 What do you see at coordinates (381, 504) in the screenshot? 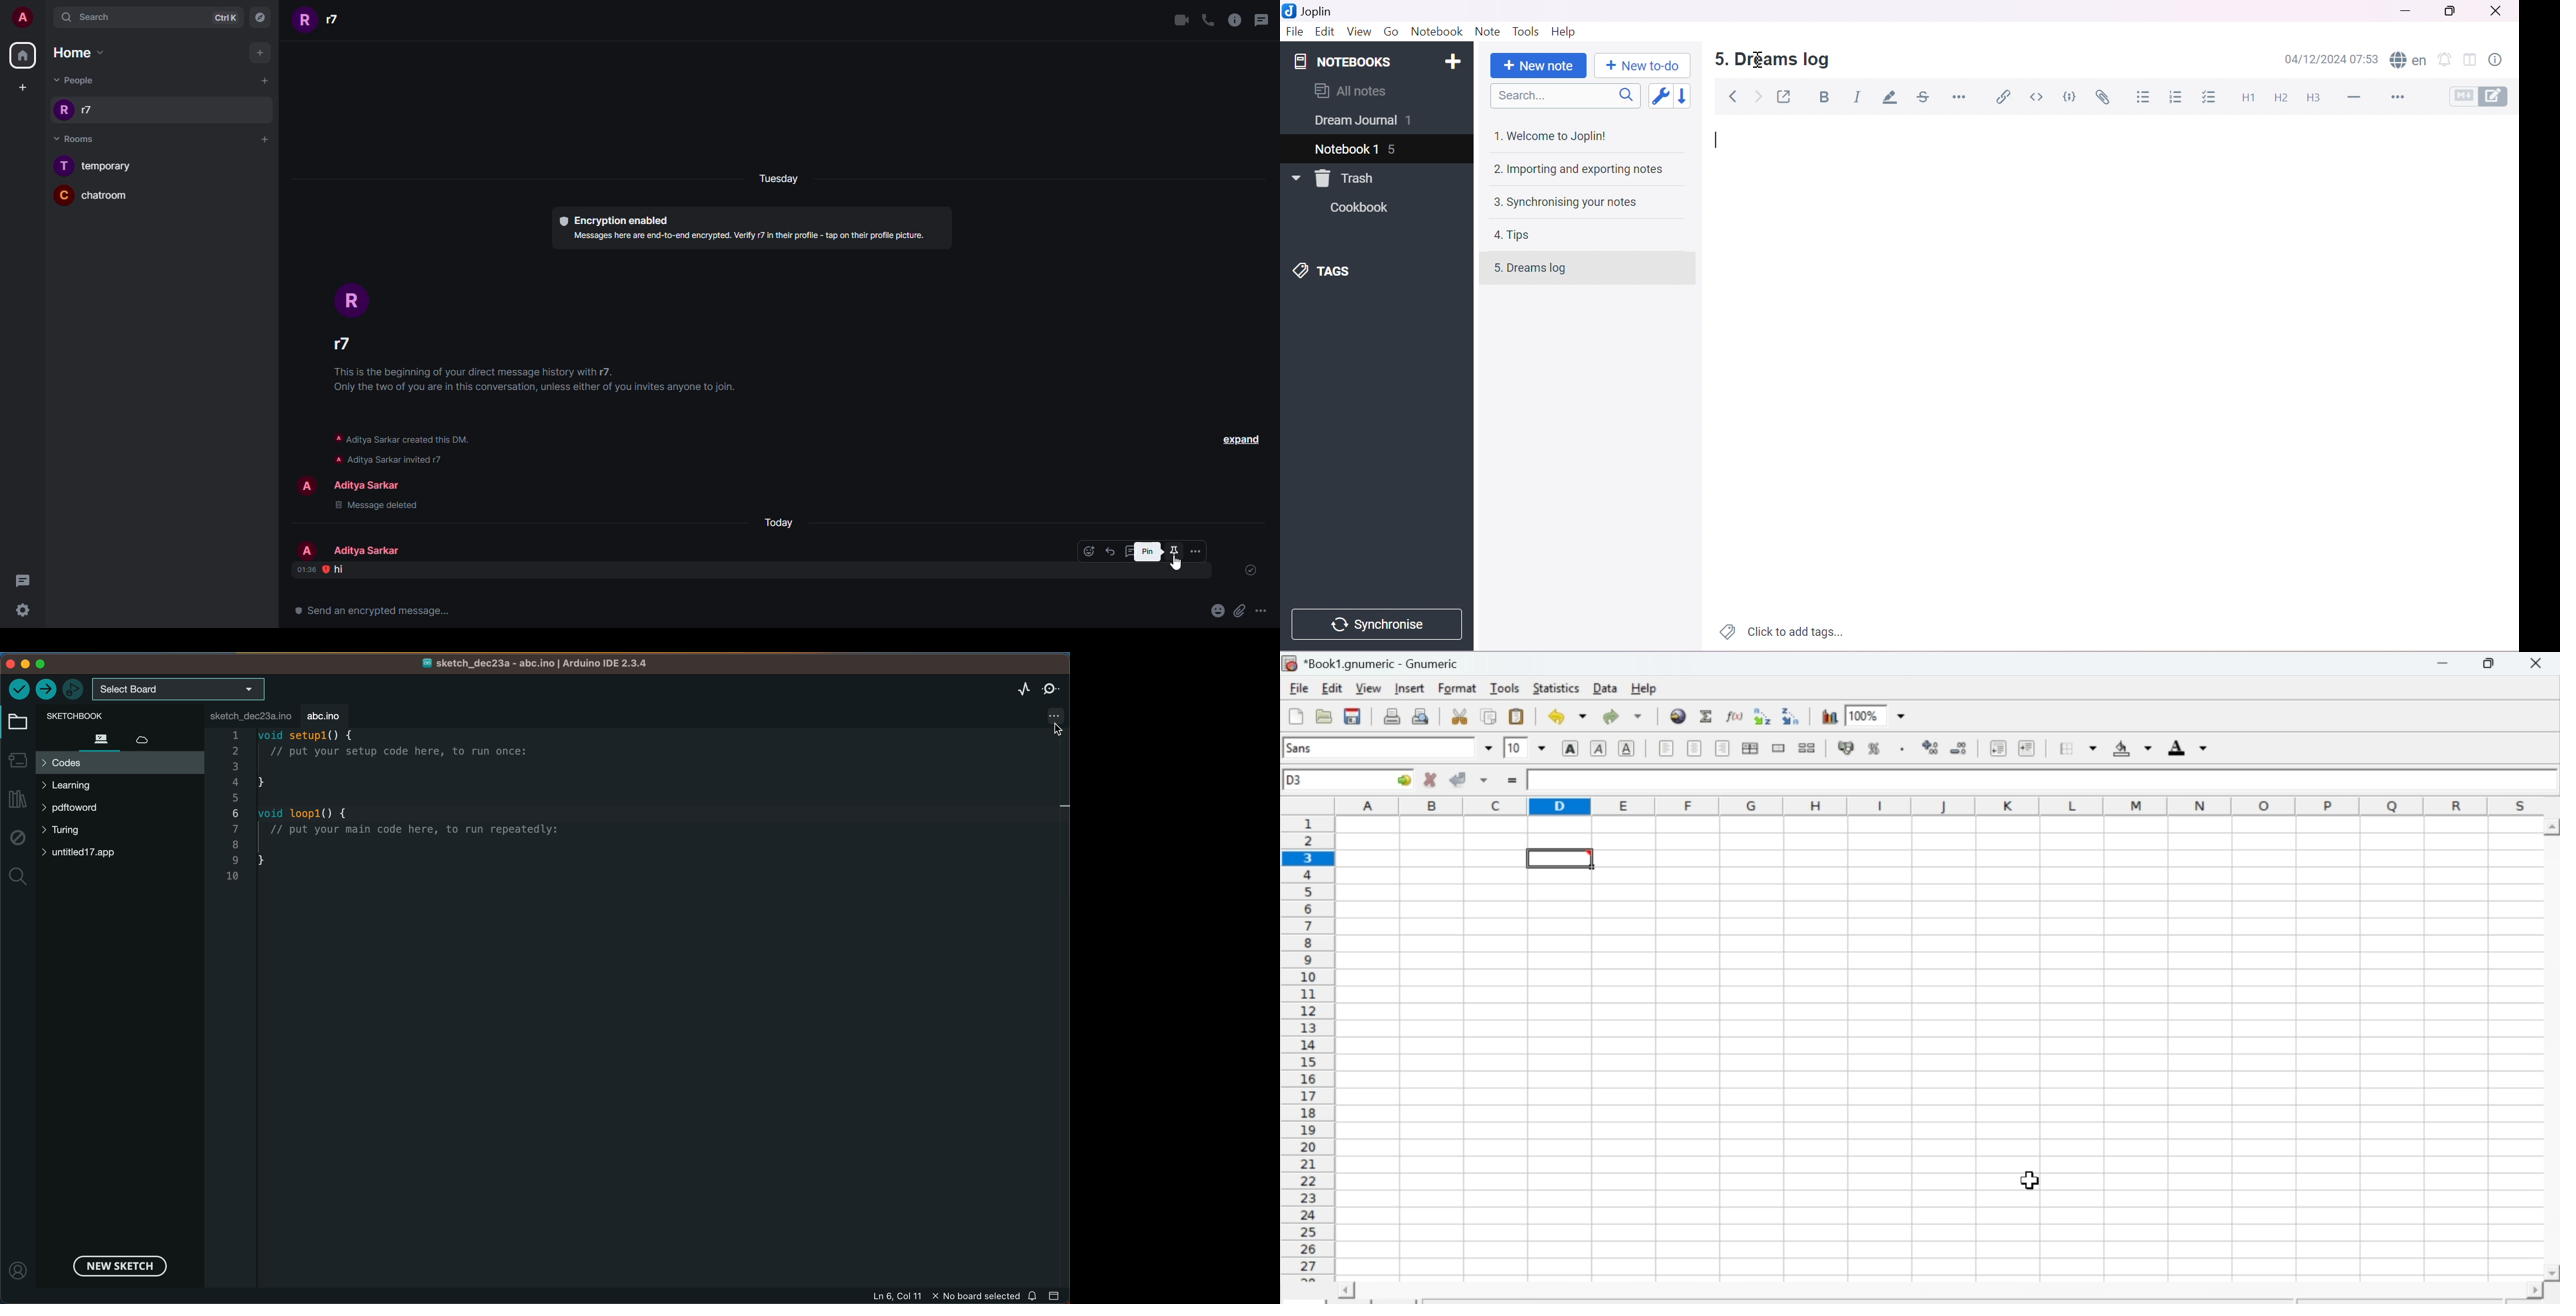
I see `message deleted` at bounding box center [381, 504].